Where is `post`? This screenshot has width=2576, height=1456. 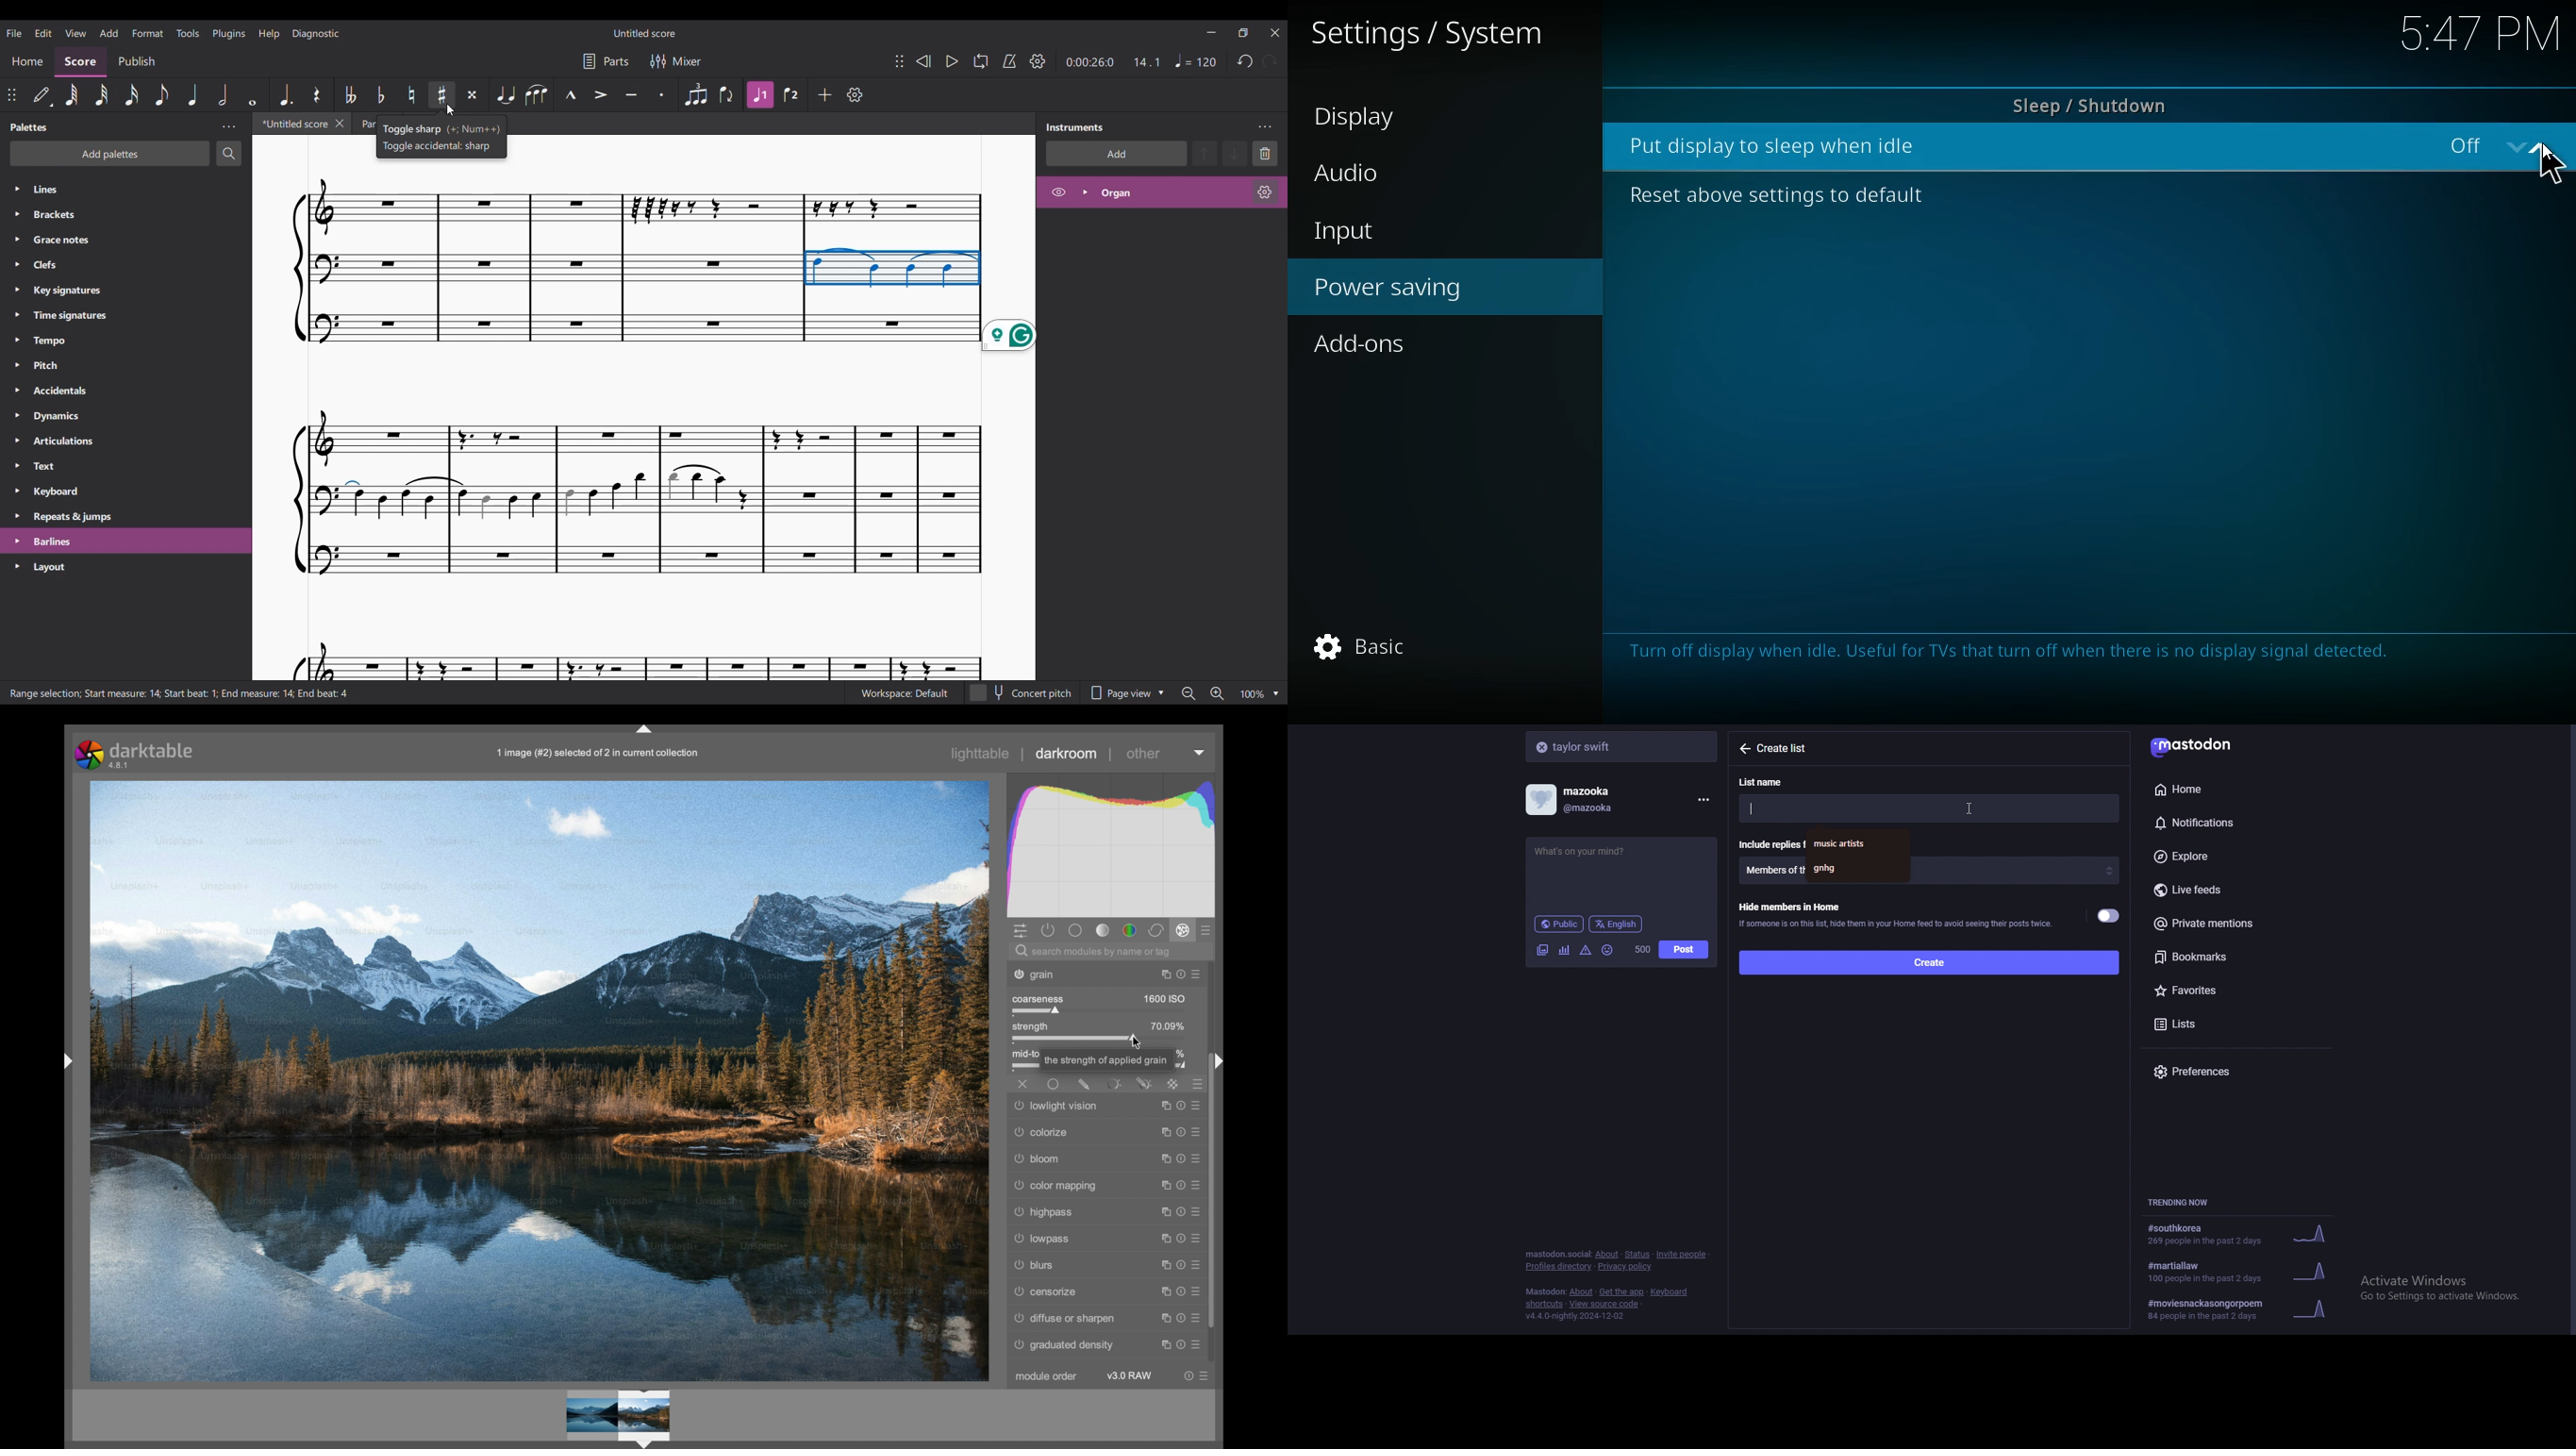
post is located at coordinates (1683, 950).